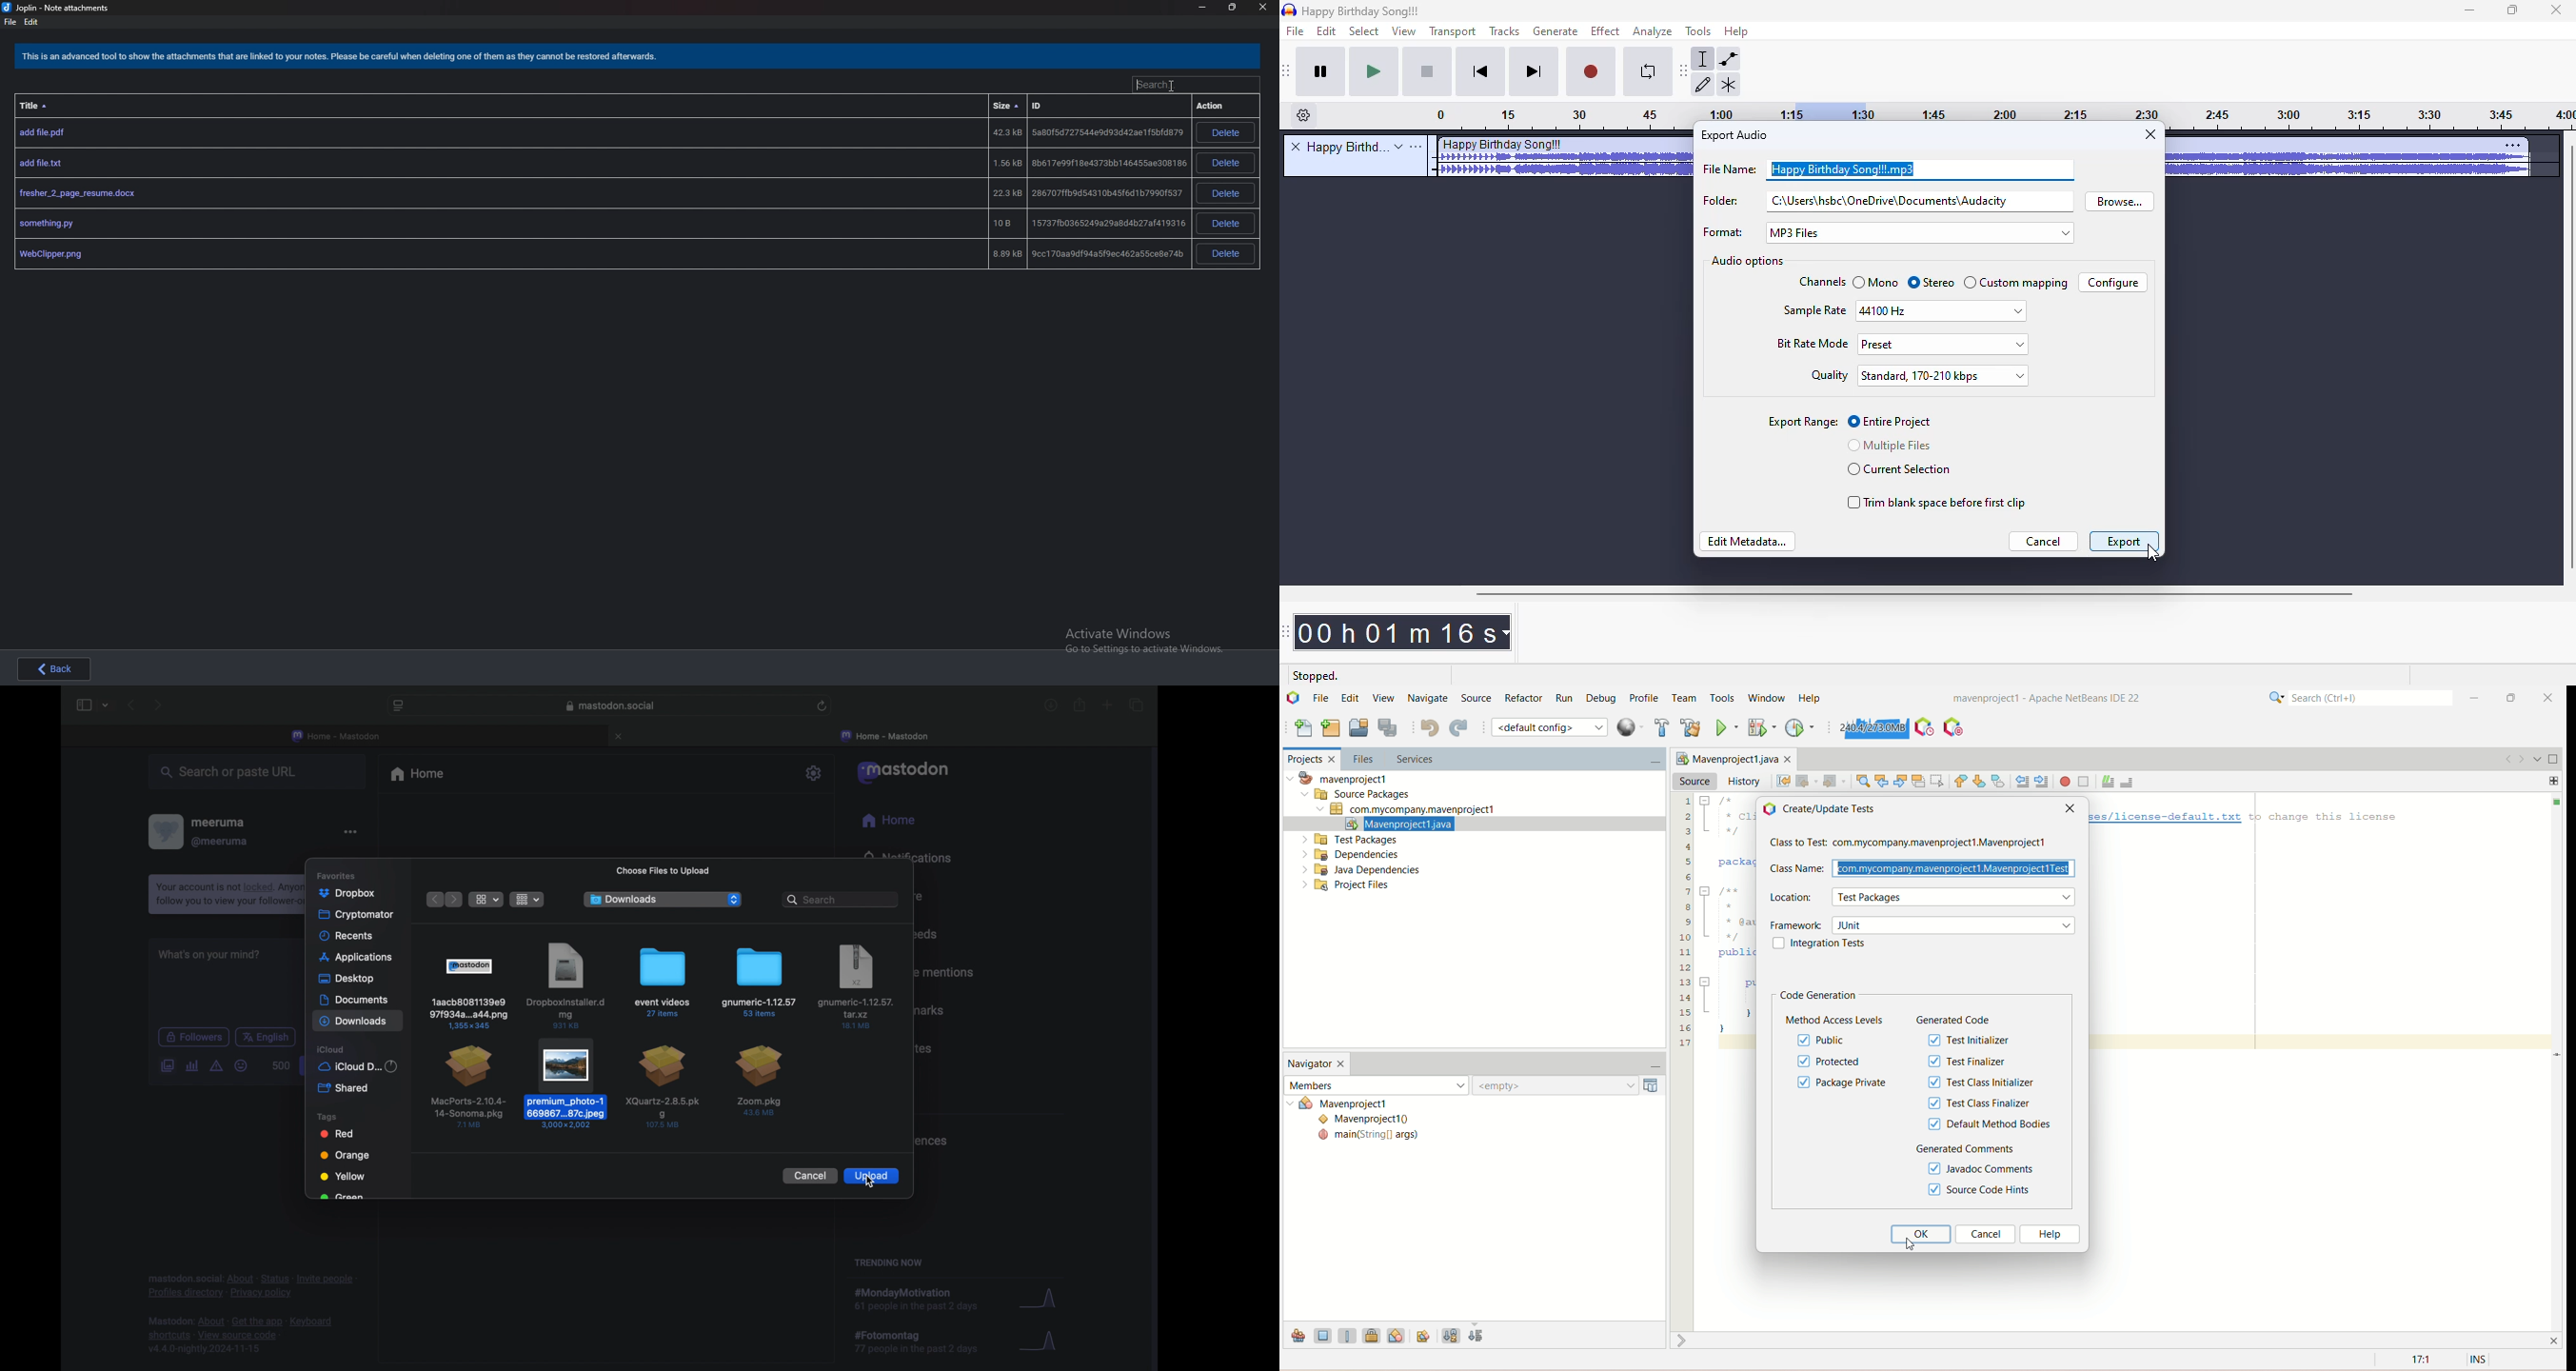  I want to click on attachment, so click(600, 223).